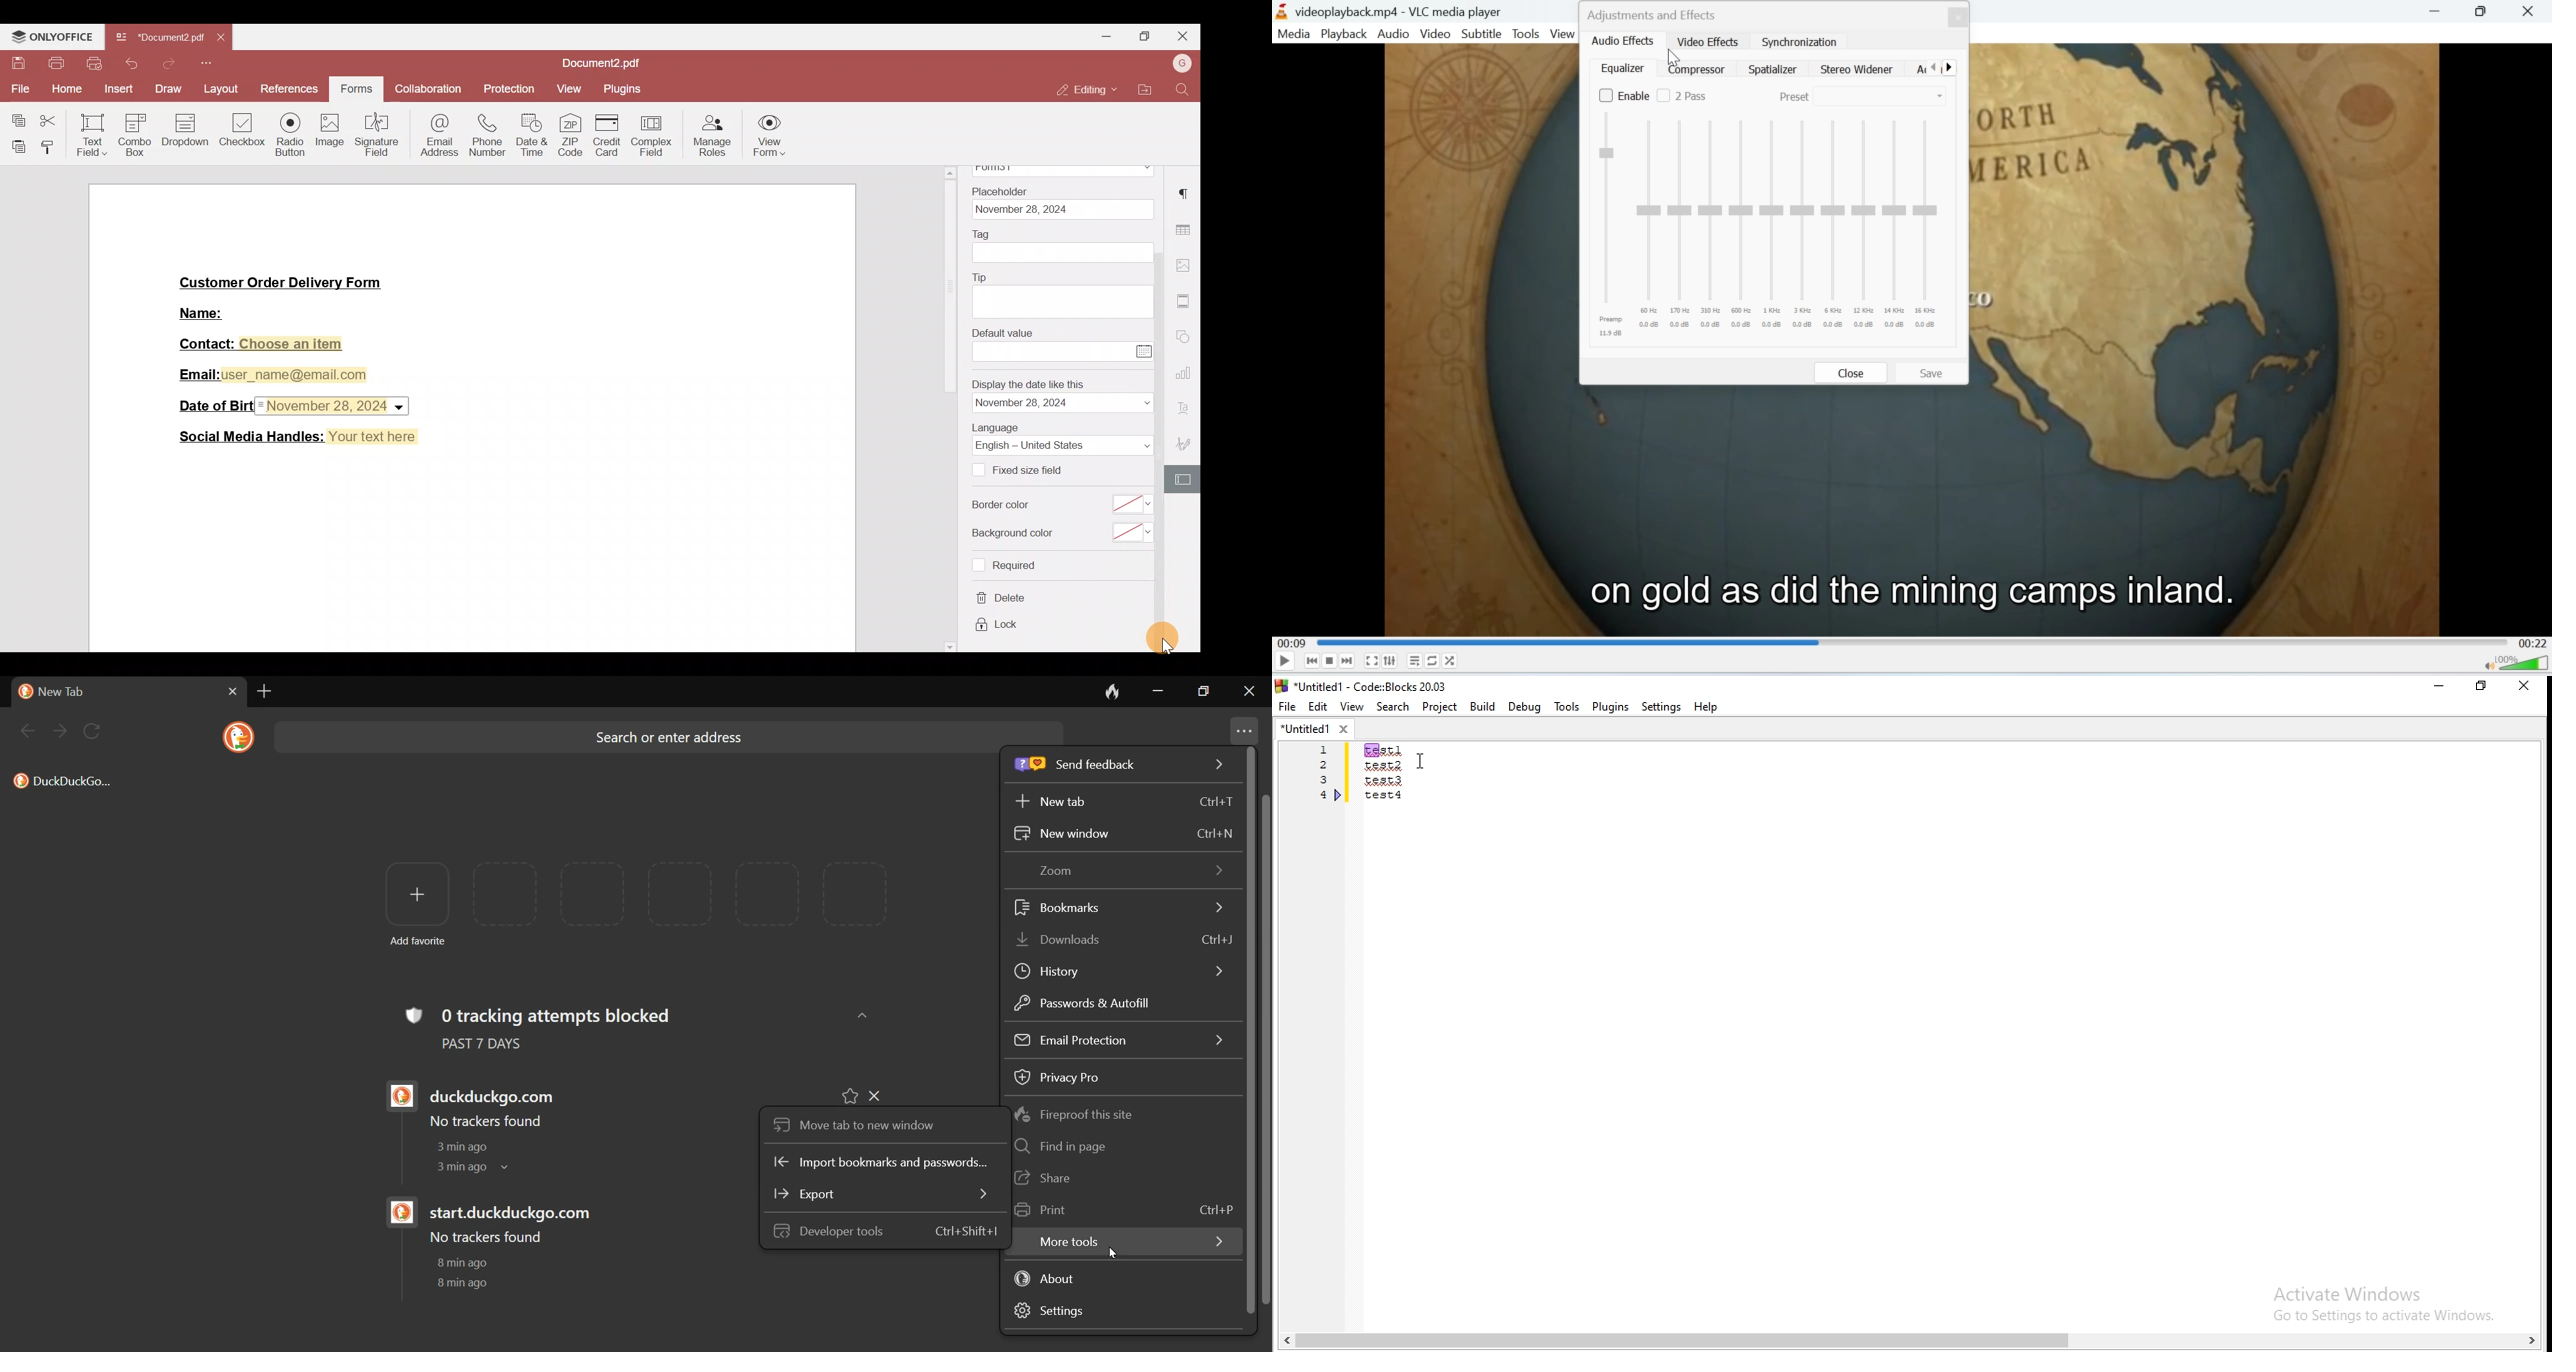  I want to click on close, so click(1958, 17).